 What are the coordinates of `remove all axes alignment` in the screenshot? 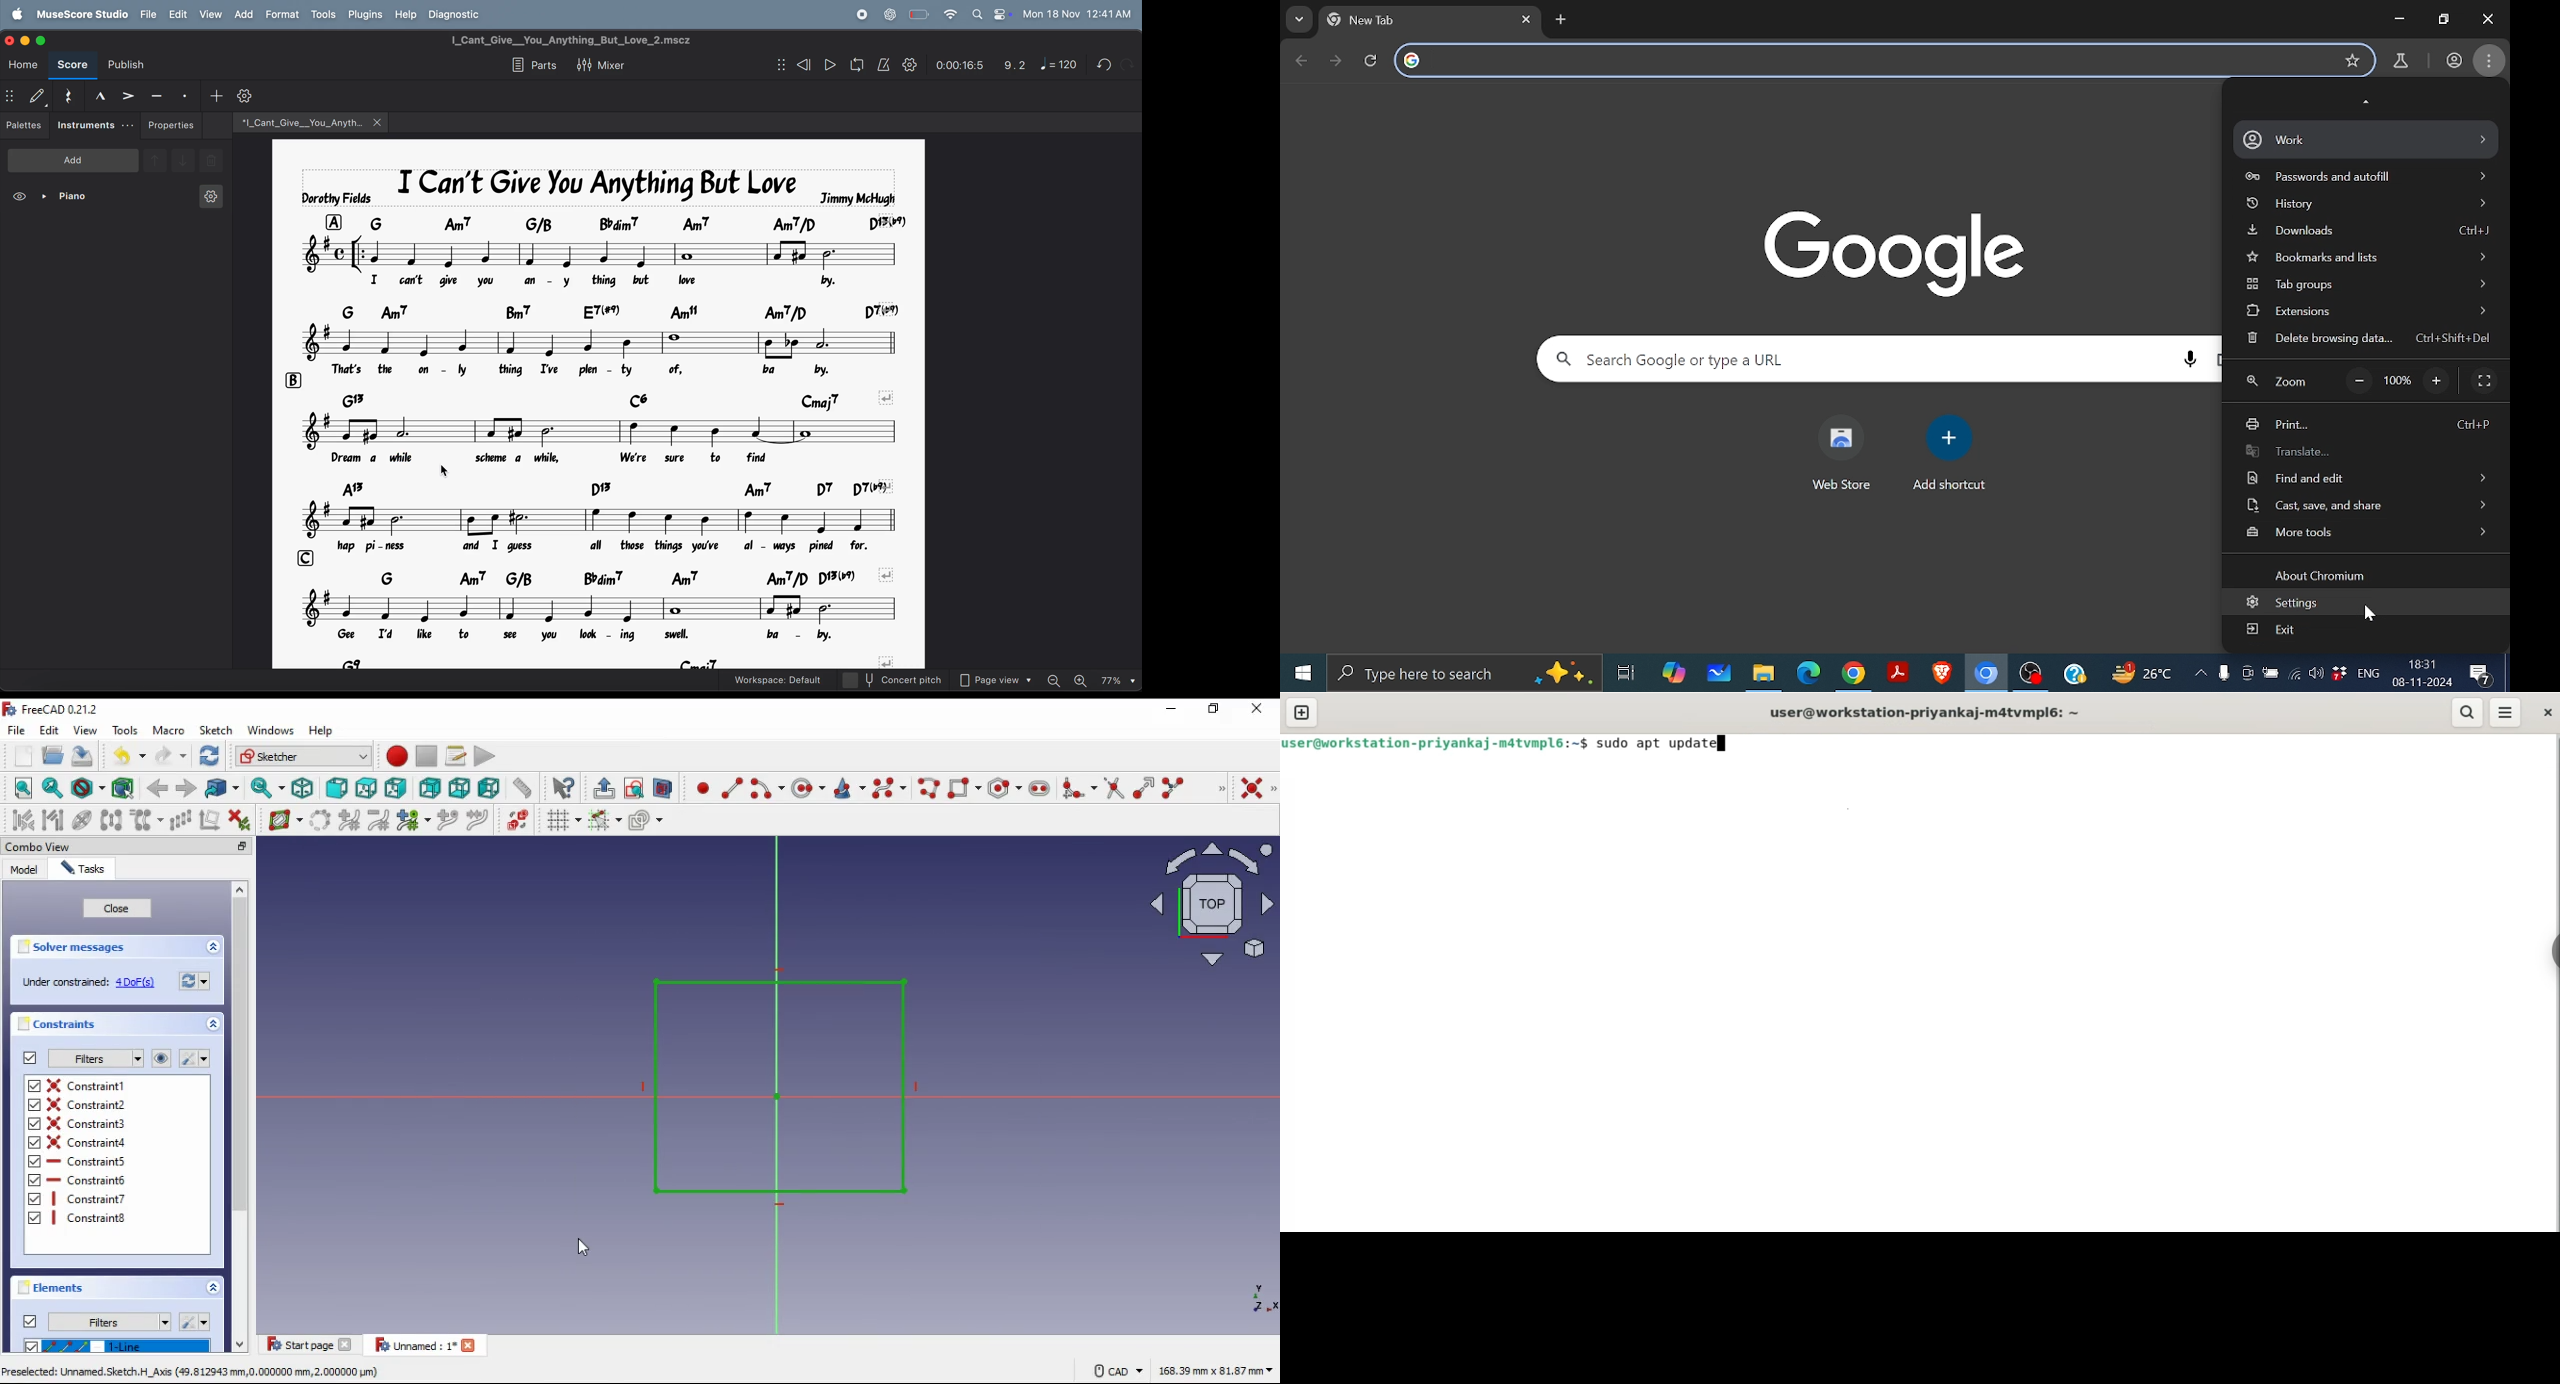 It's located at (210, 819).